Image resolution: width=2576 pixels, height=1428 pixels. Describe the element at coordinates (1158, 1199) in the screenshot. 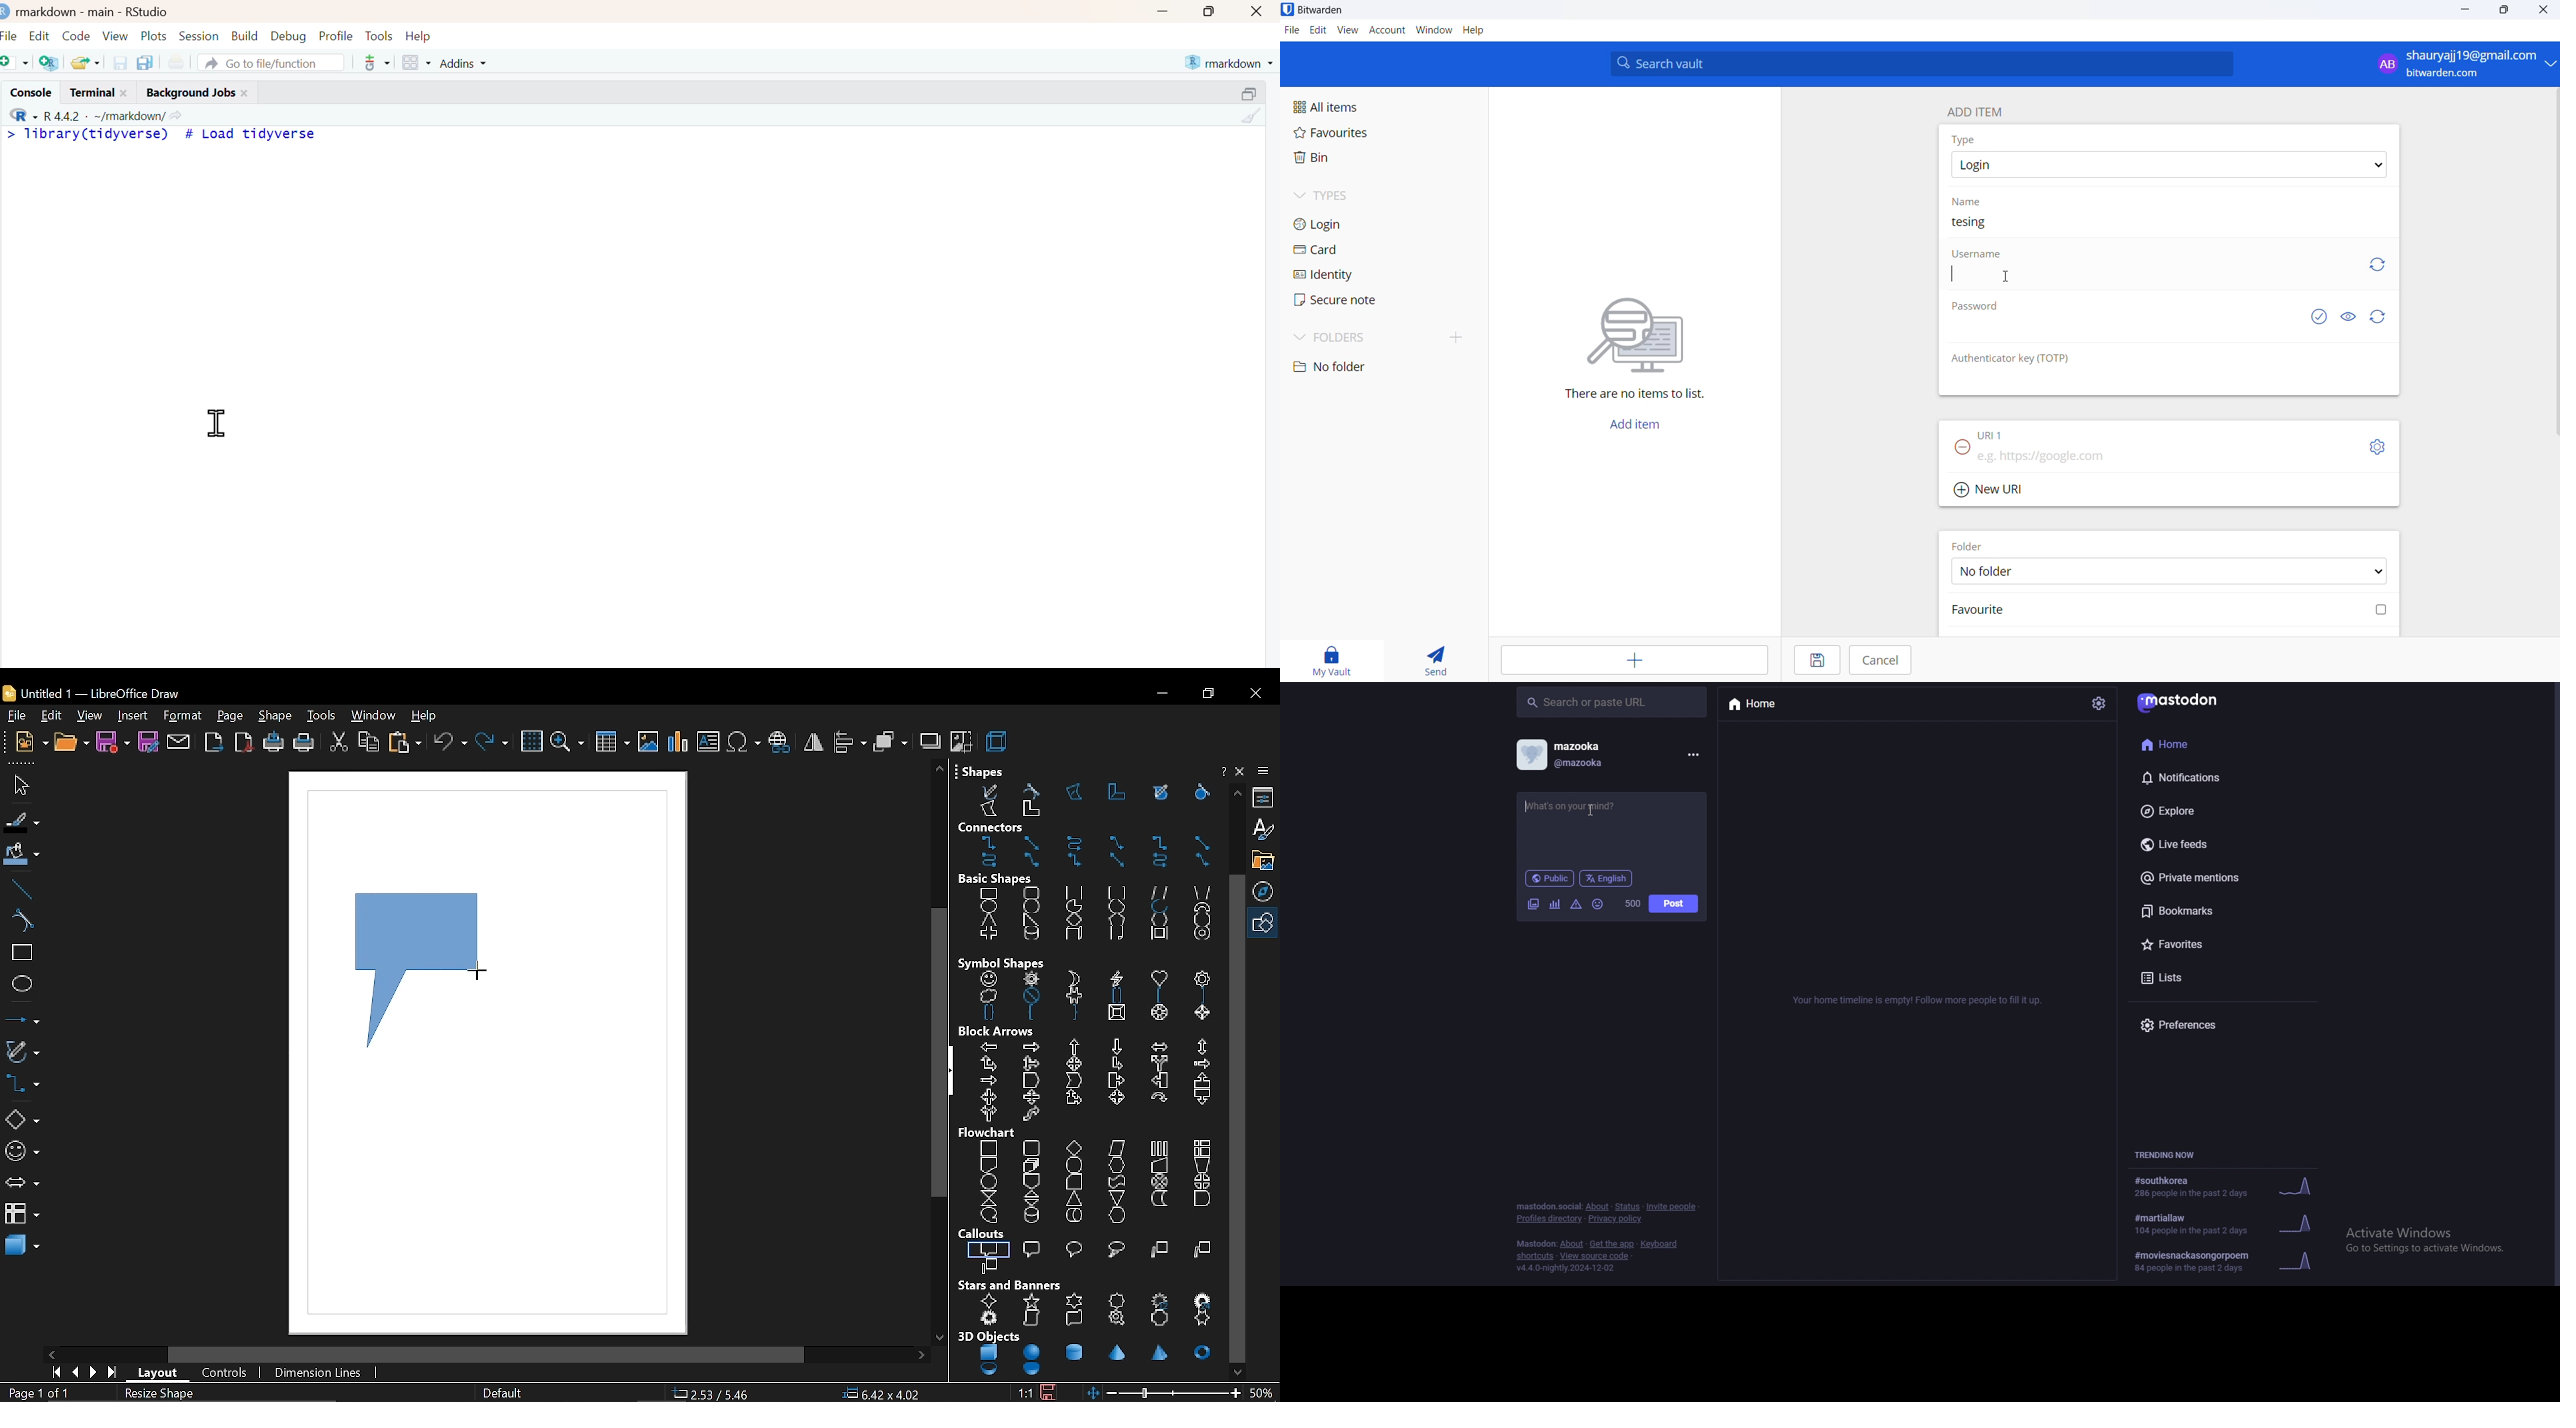

I see `stored data` at that location.